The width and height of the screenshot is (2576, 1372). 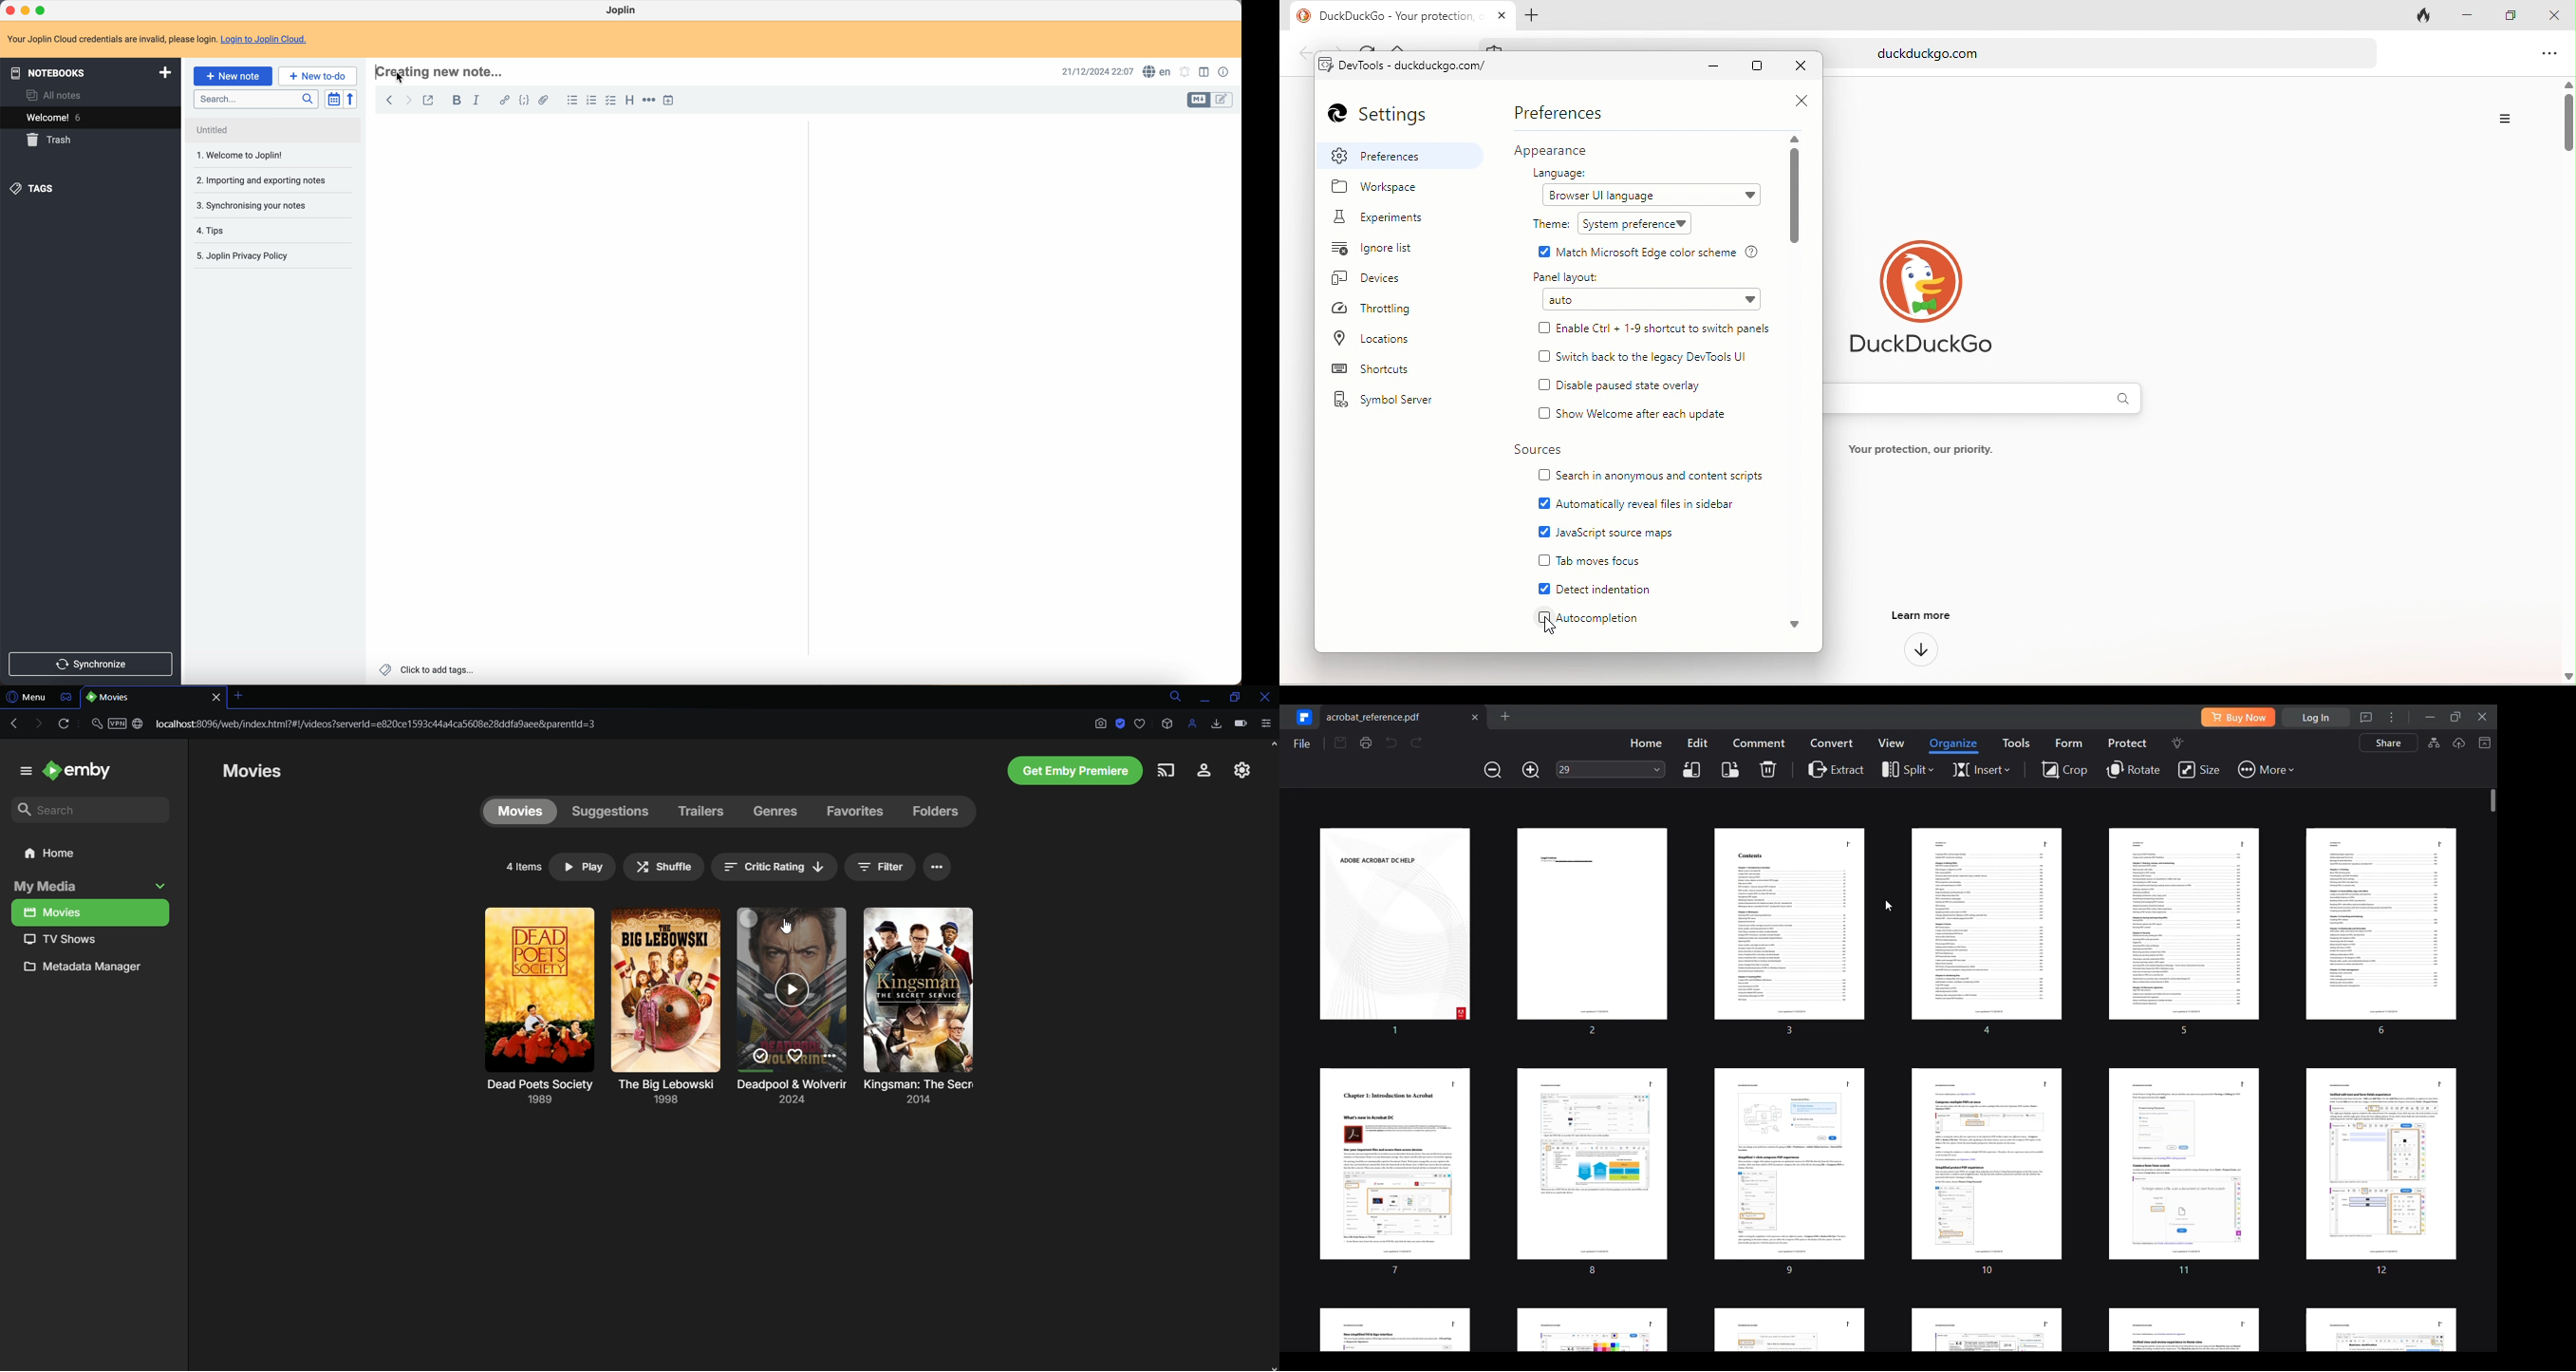 I want to click on bulleted list, so click(x=572, y=101).